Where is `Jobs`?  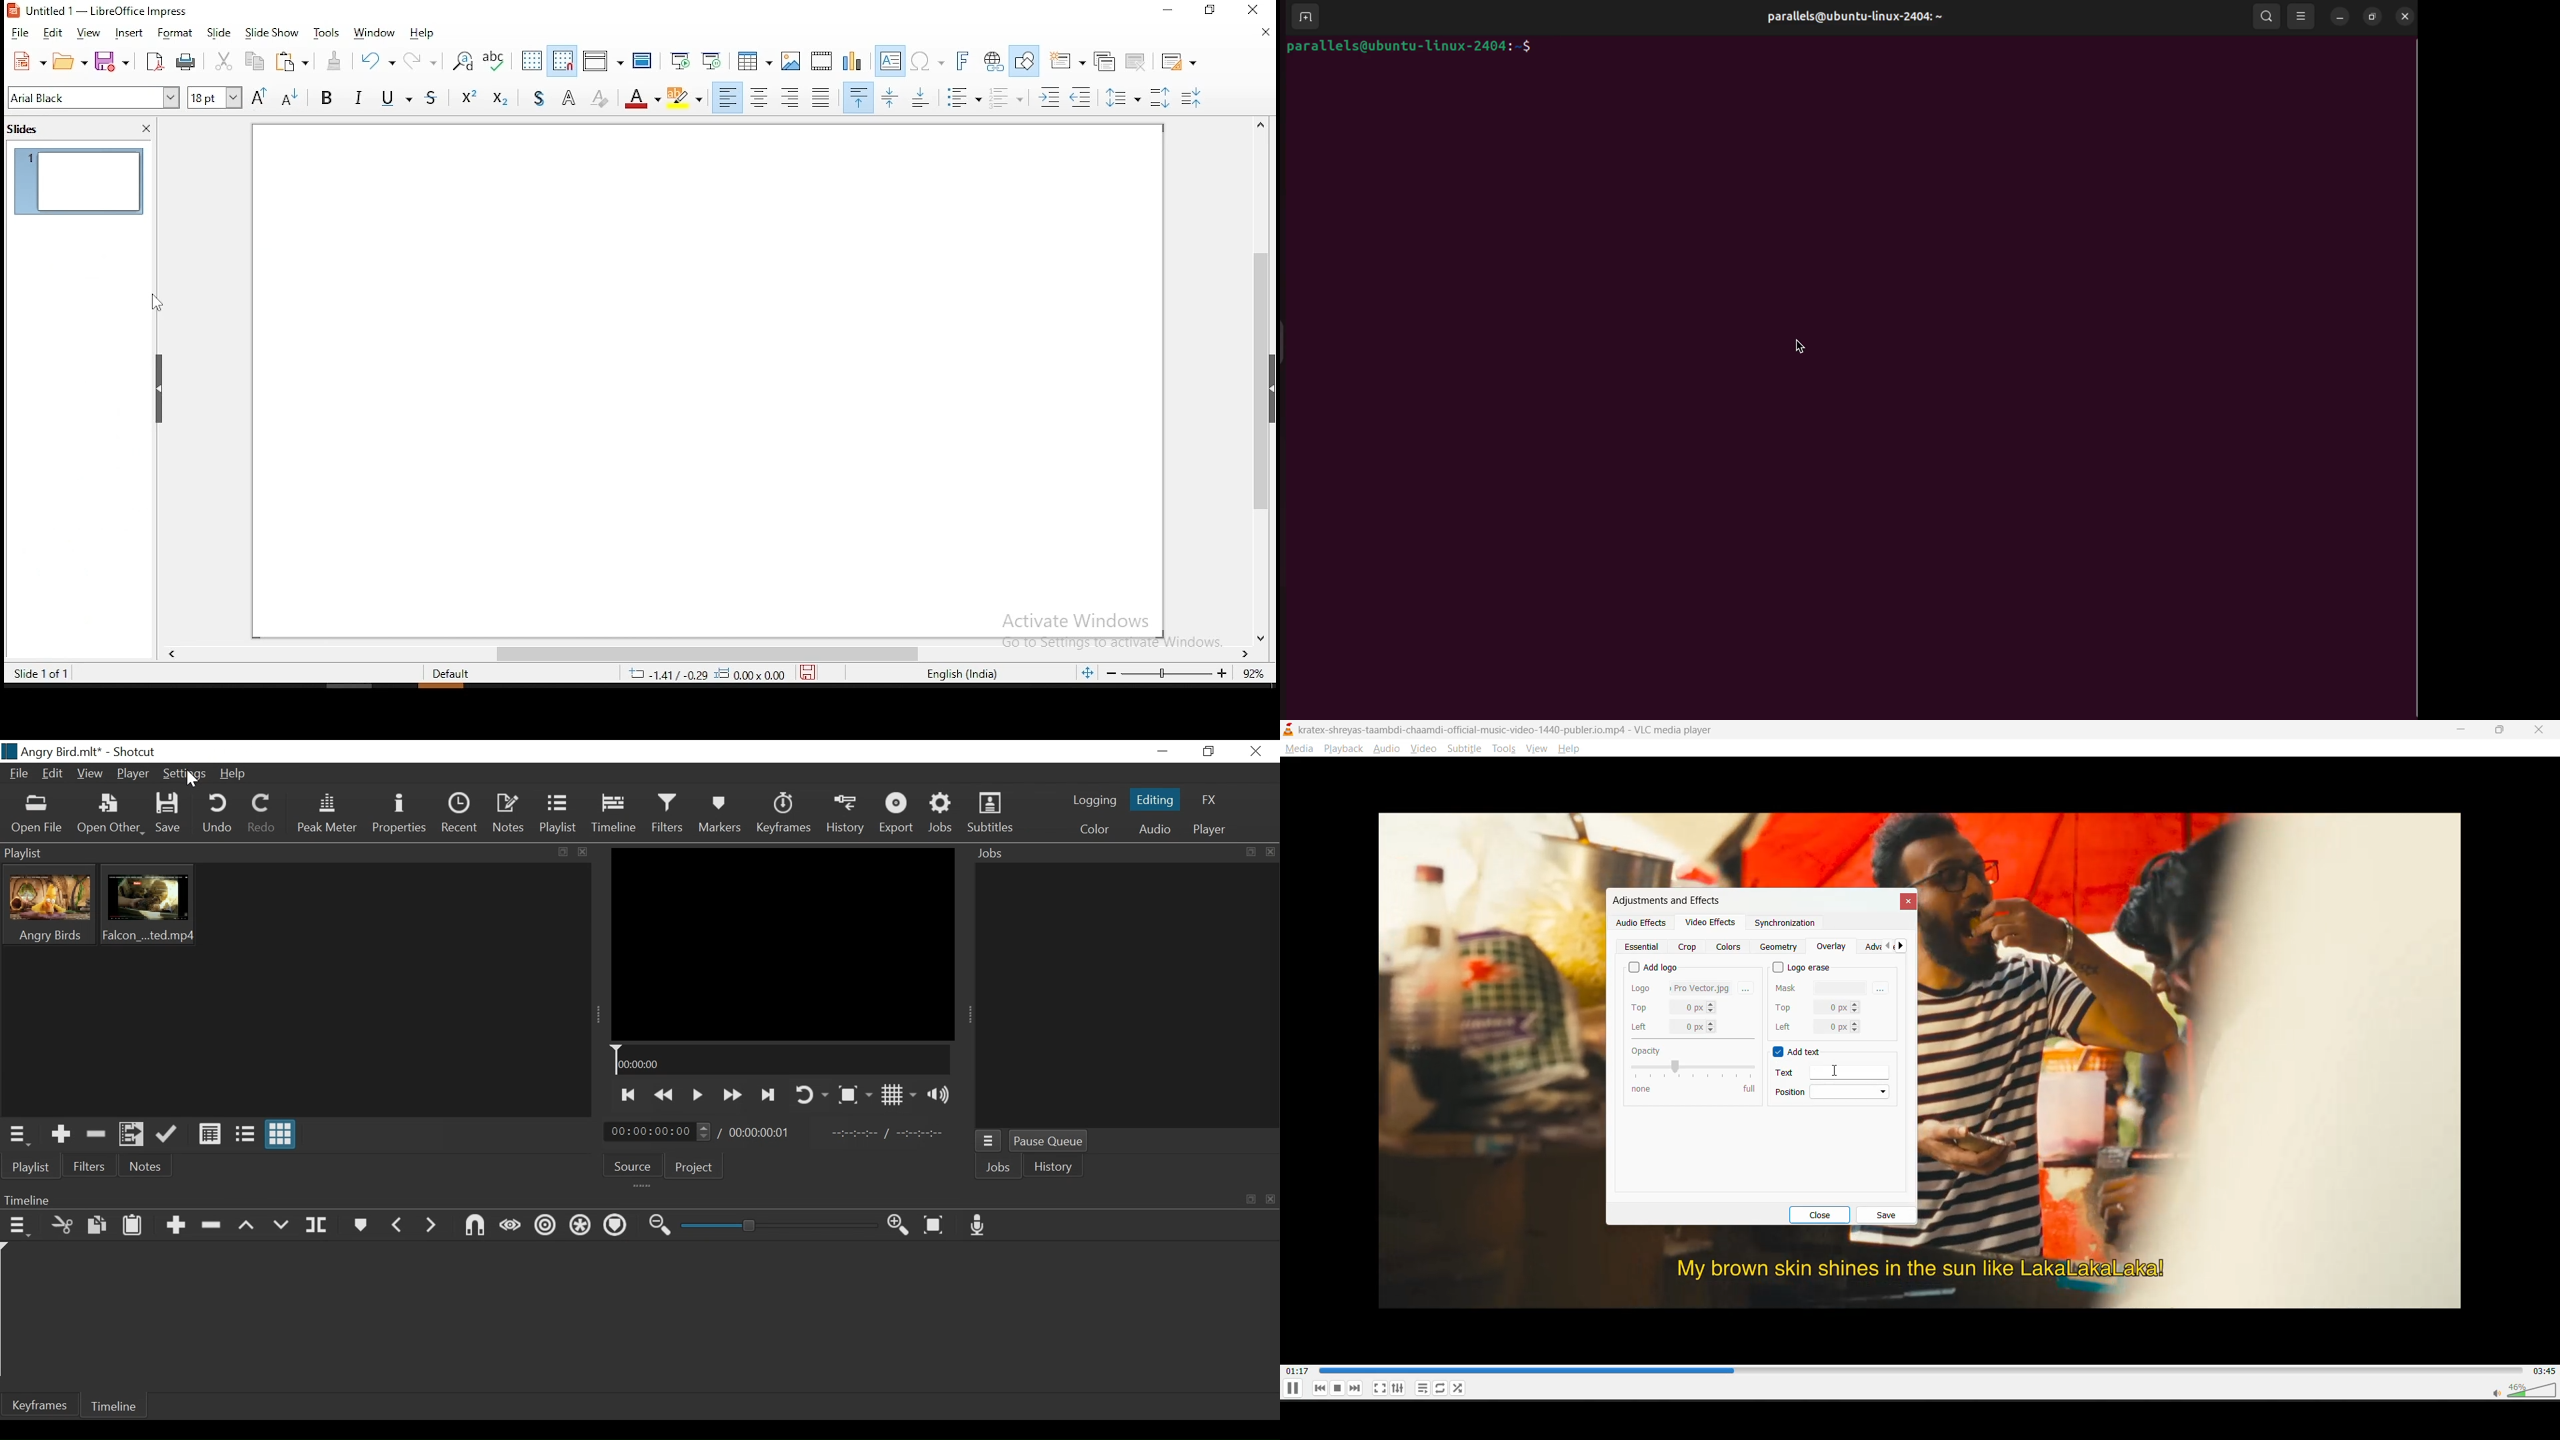 Jobs is located at coordinates (999, 1169).